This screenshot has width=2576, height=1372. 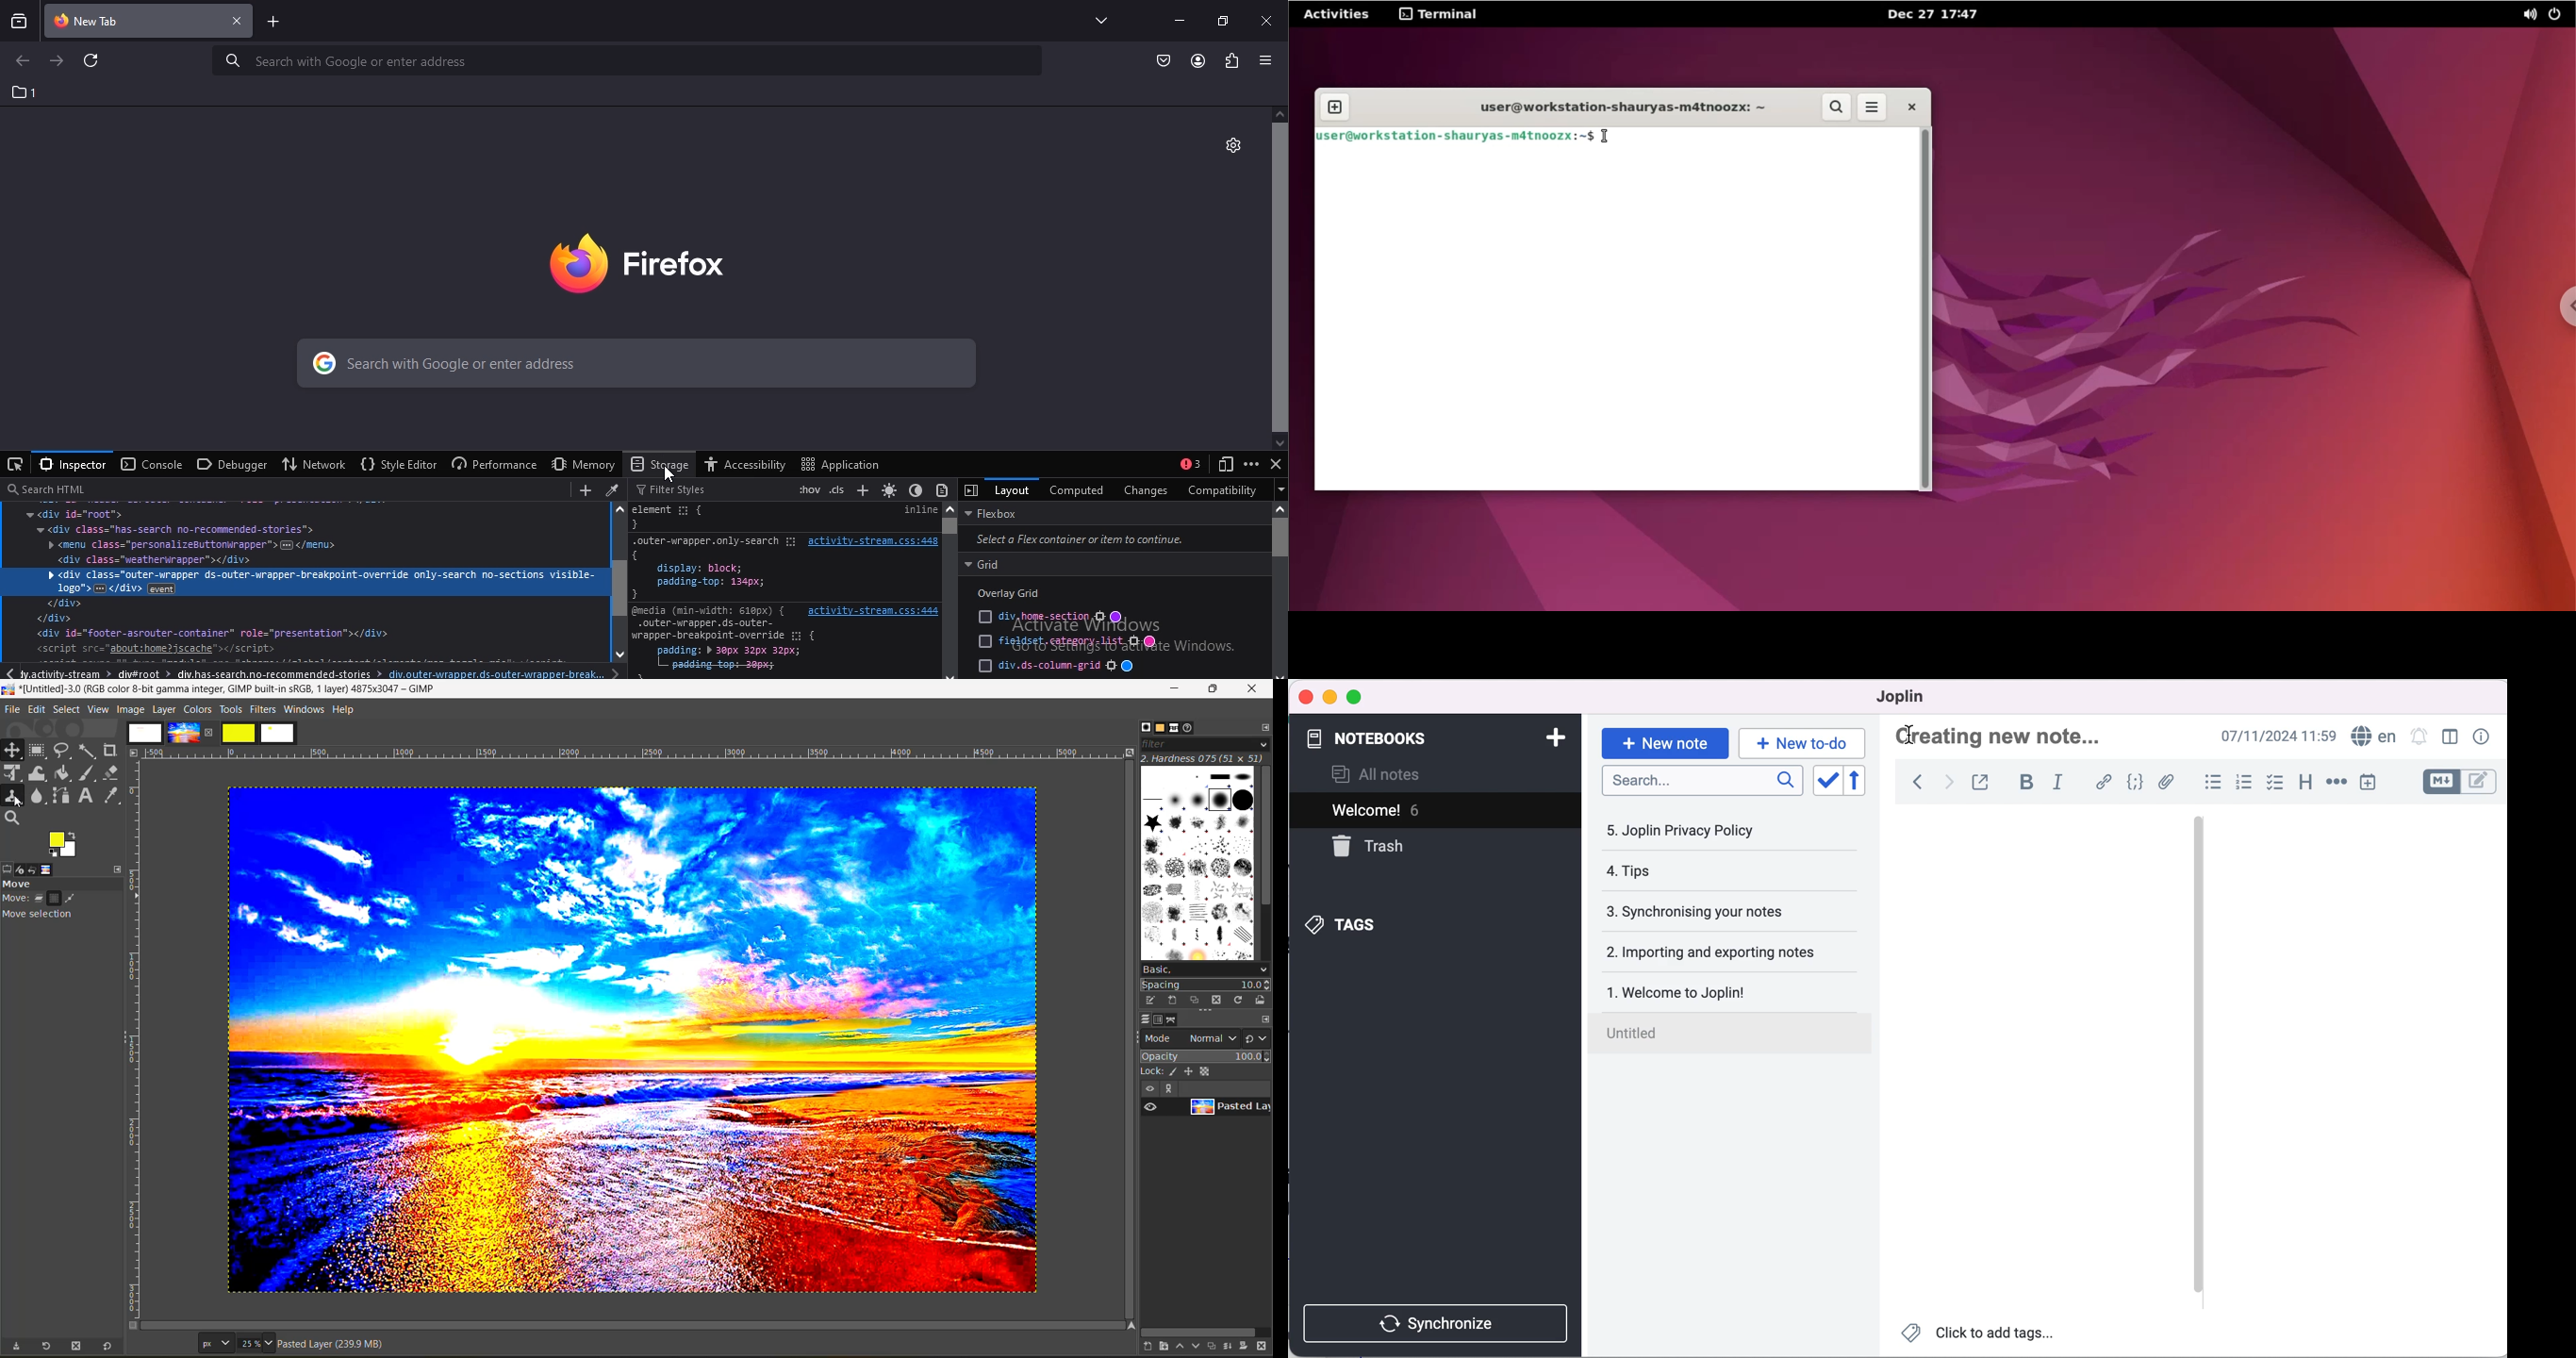 I want to click on importing and exporting notes, so click(x=1725, y=951).